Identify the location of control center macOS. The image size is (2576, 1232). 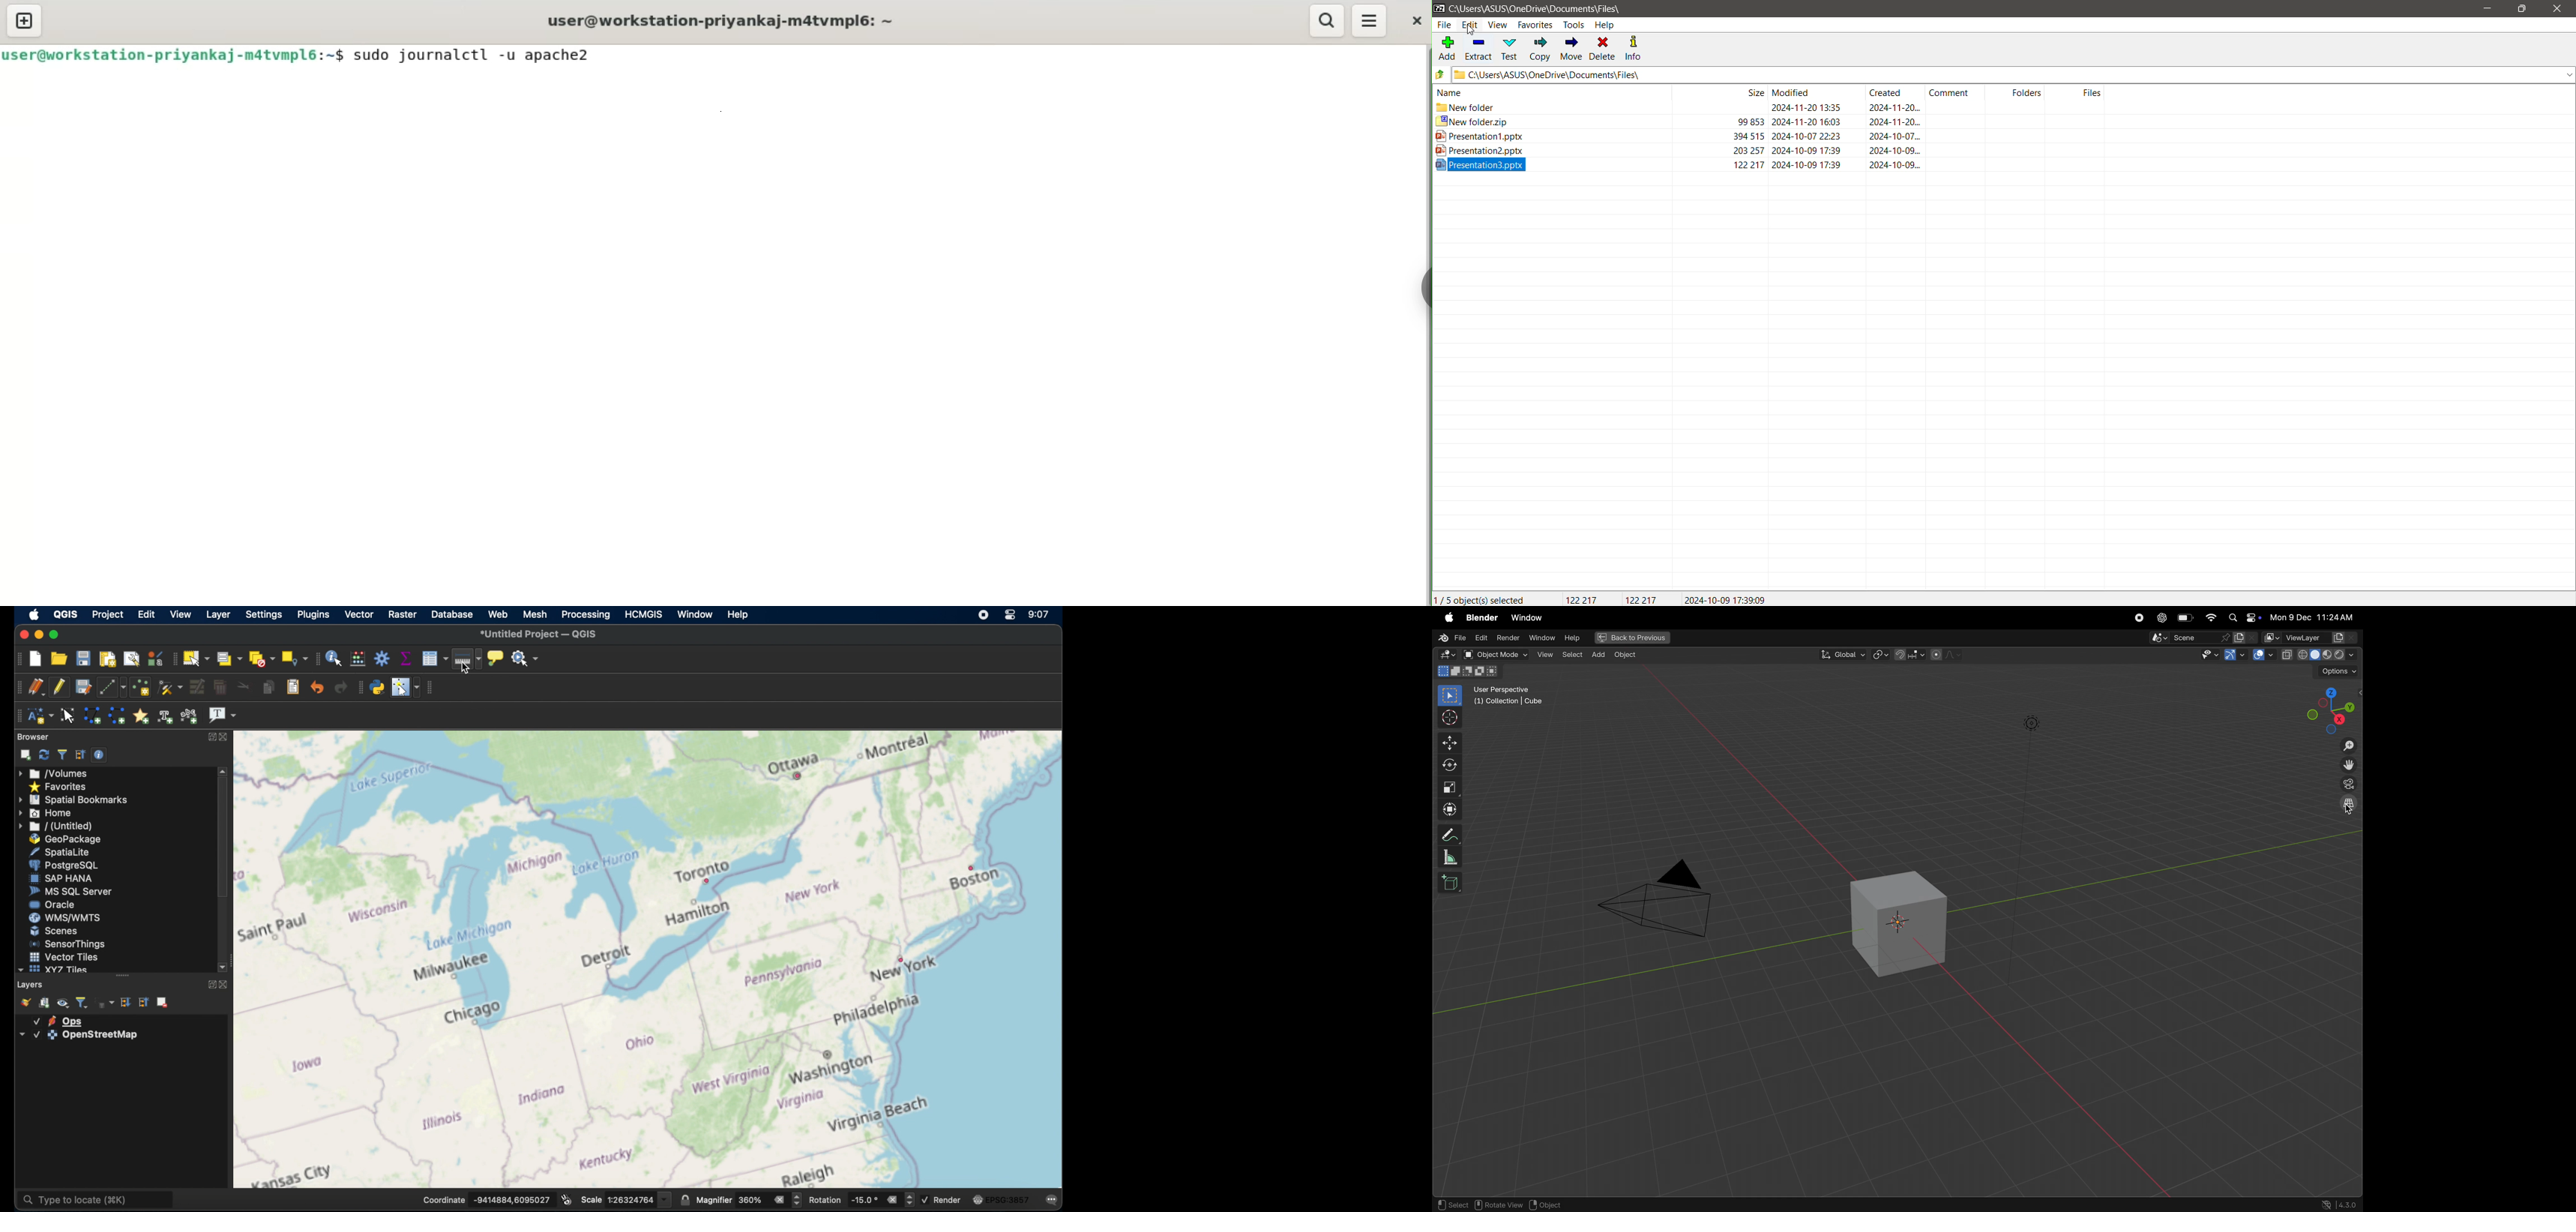
(1009, 616).